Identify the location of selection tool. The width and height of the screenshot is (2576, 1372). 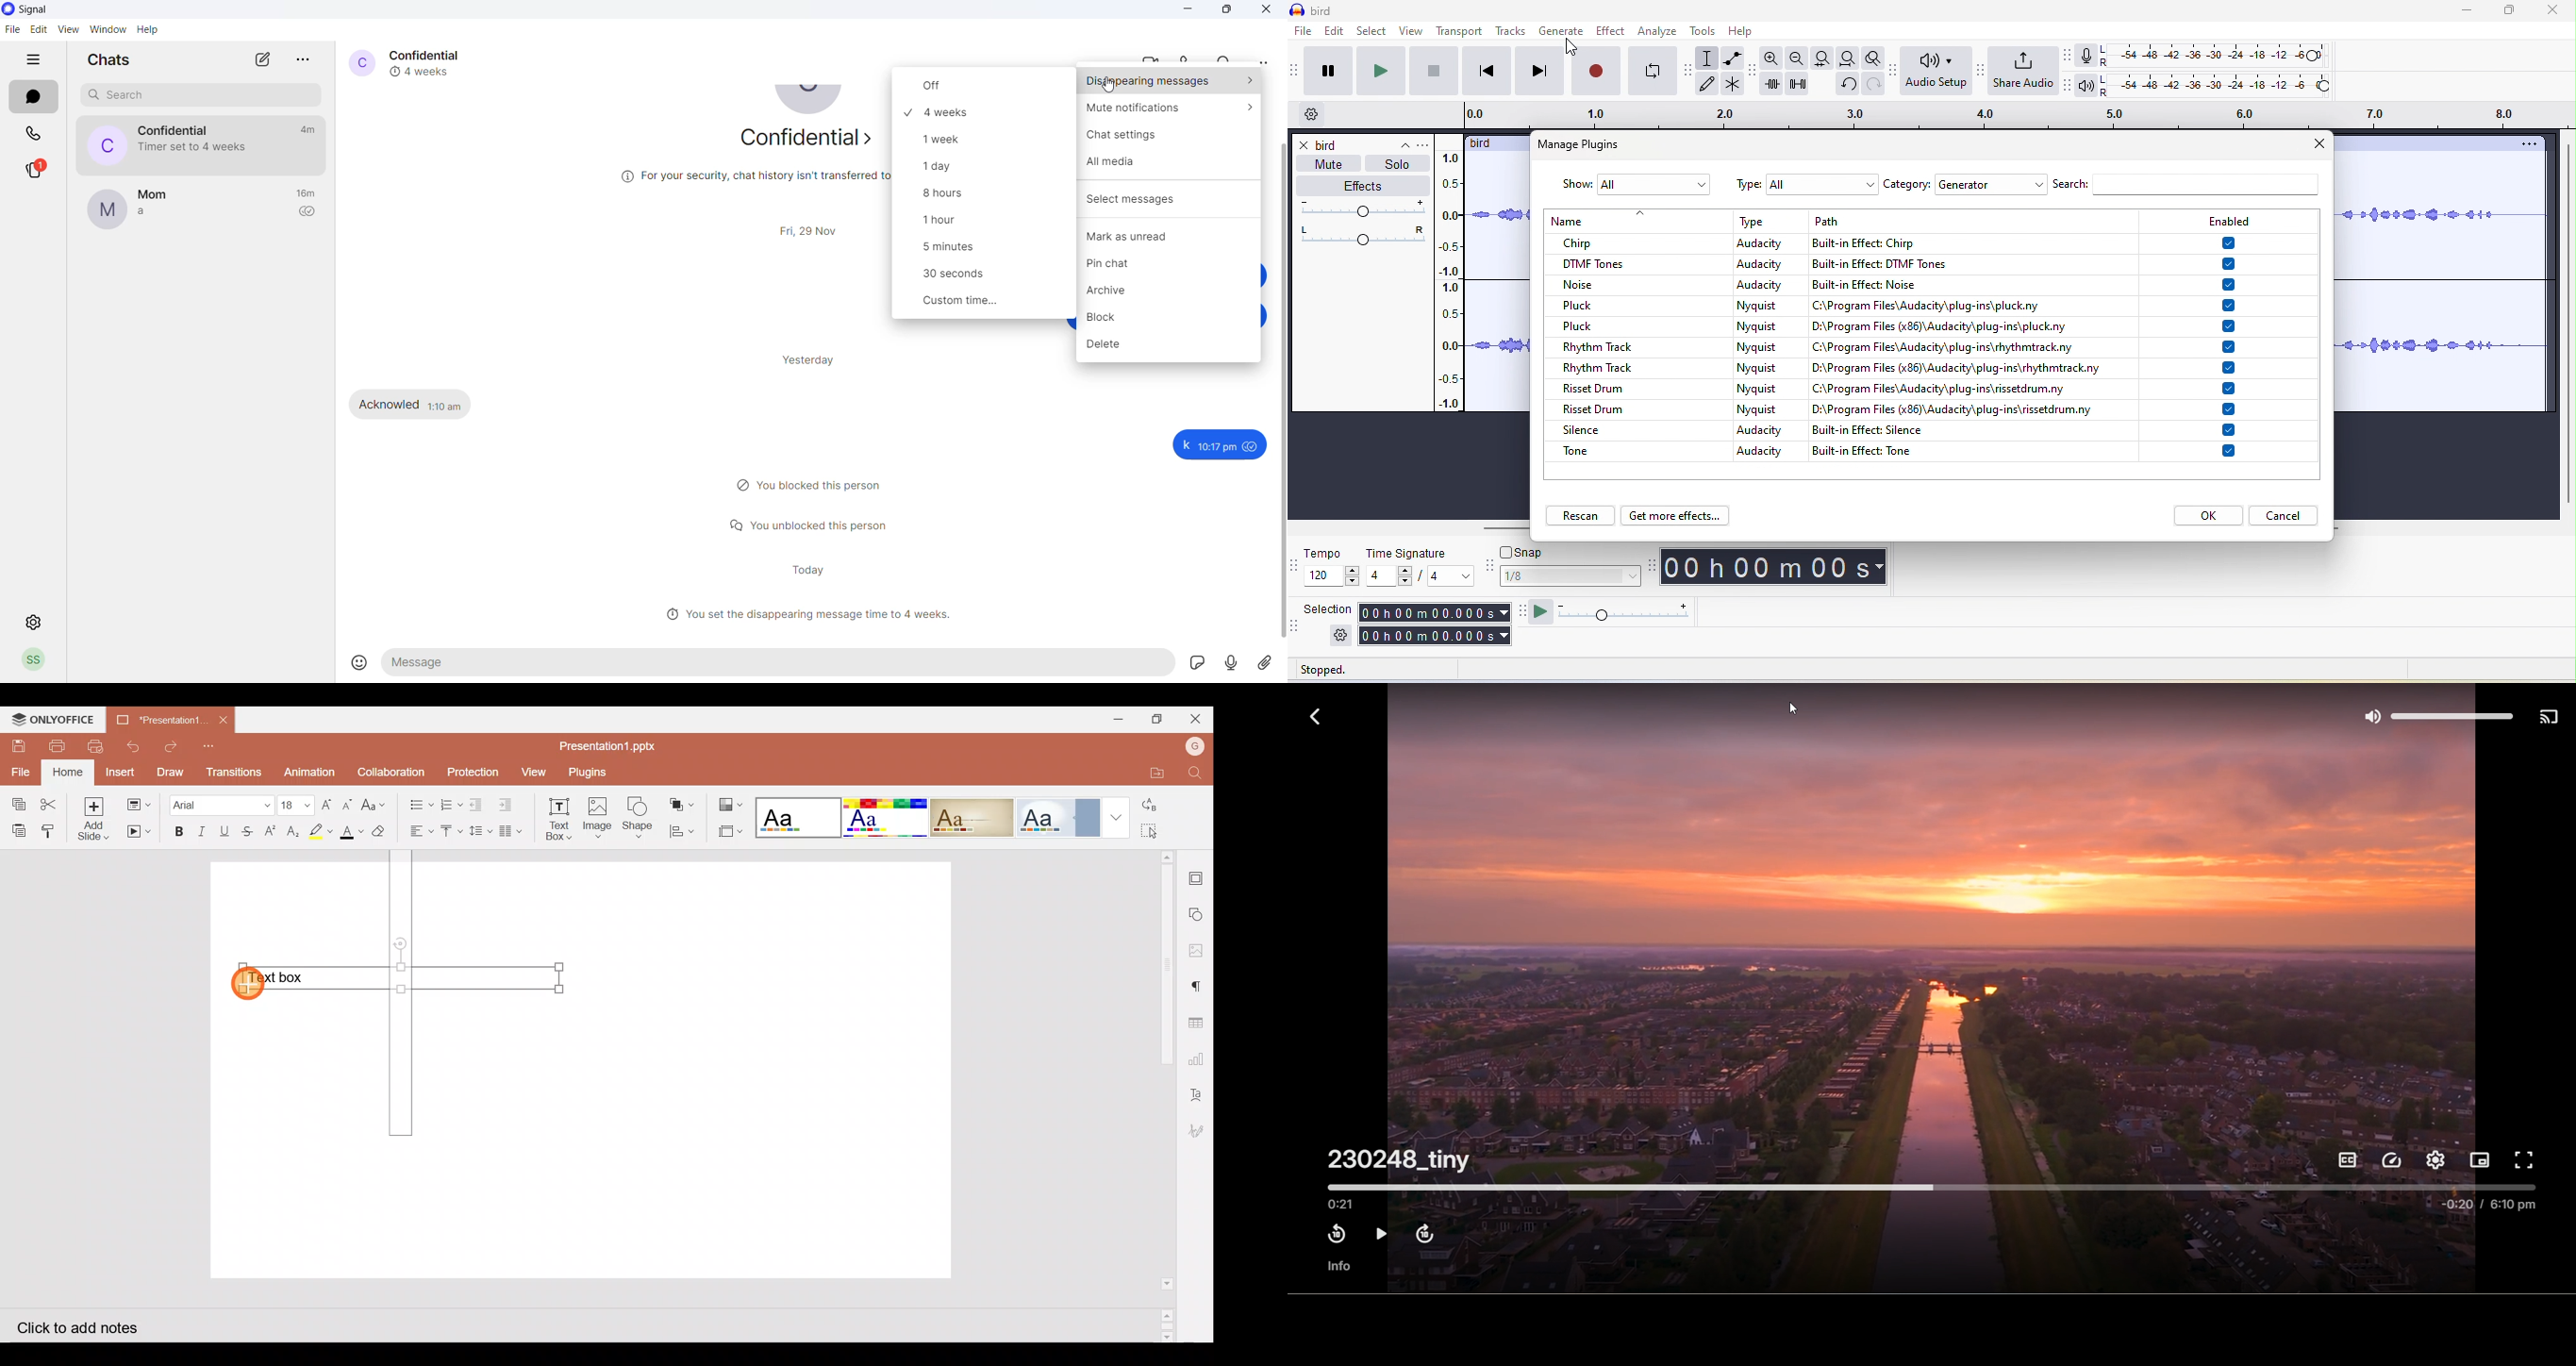
(1711, 56).